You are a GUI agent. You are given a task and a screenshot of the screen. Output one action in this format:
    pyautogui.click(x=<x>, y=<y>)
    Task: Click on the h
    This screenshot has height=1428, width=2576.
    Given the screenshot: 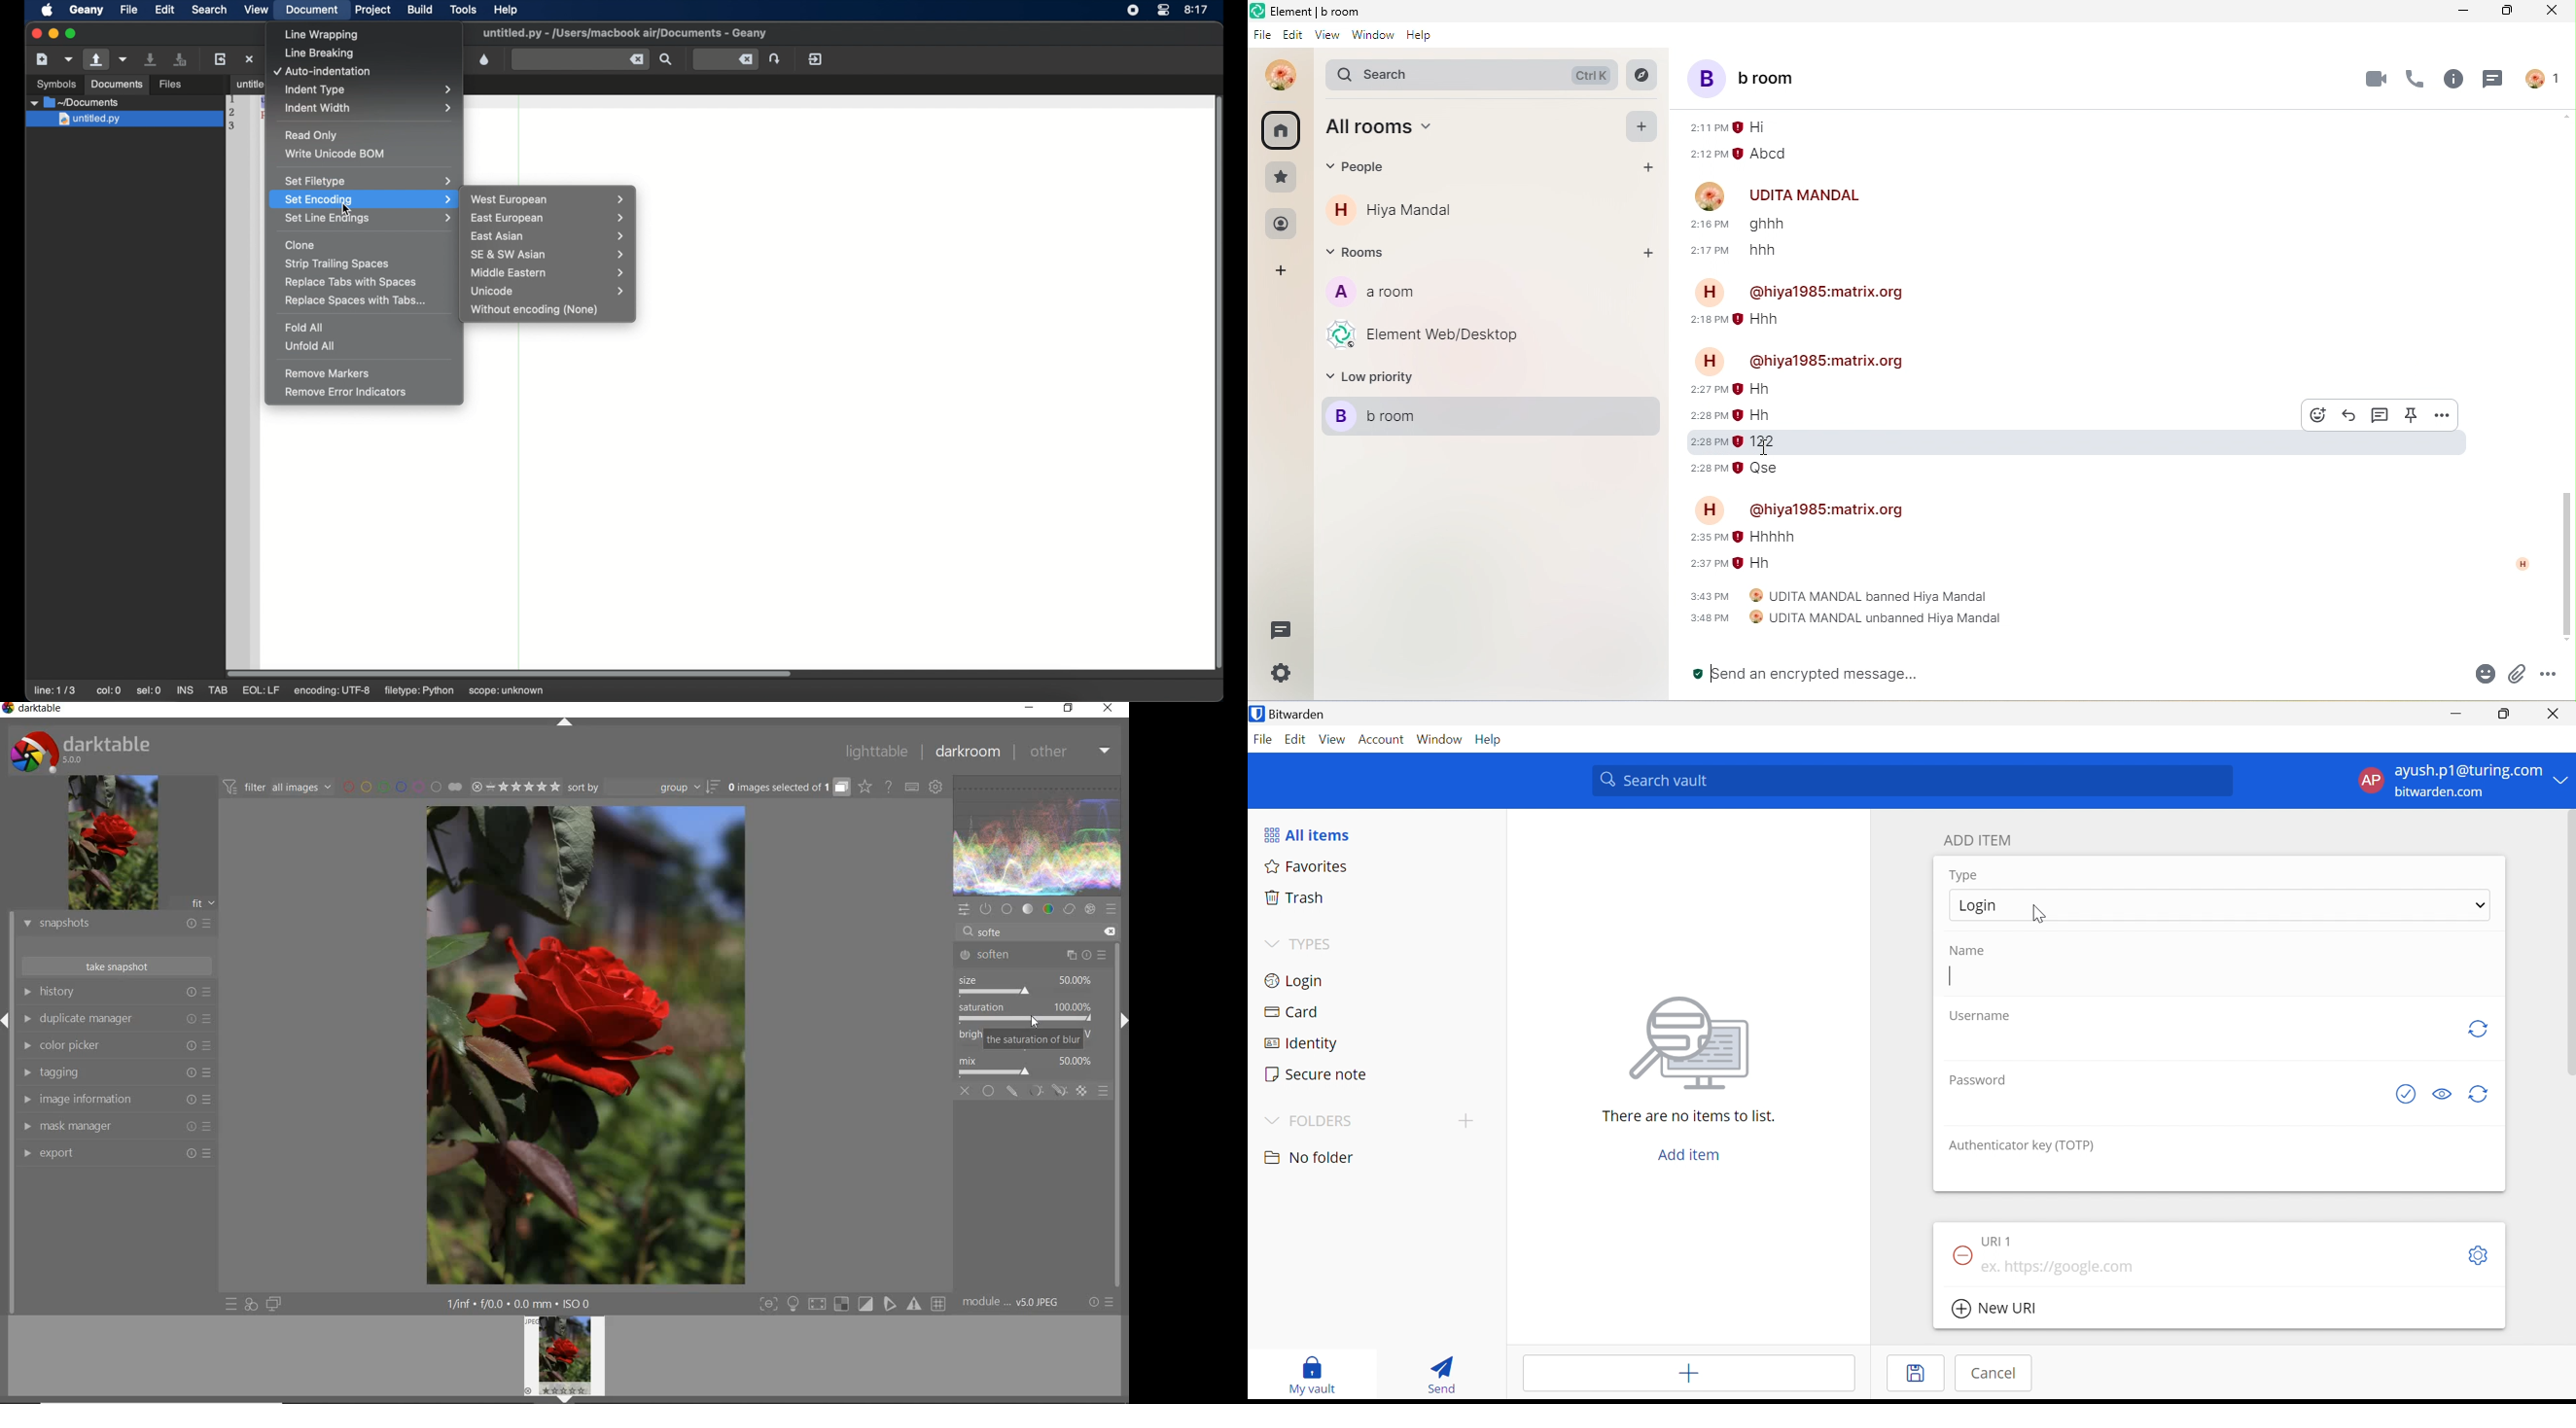 What is the action you would take?
    pyautogui.click(x=2517, y=563)
    